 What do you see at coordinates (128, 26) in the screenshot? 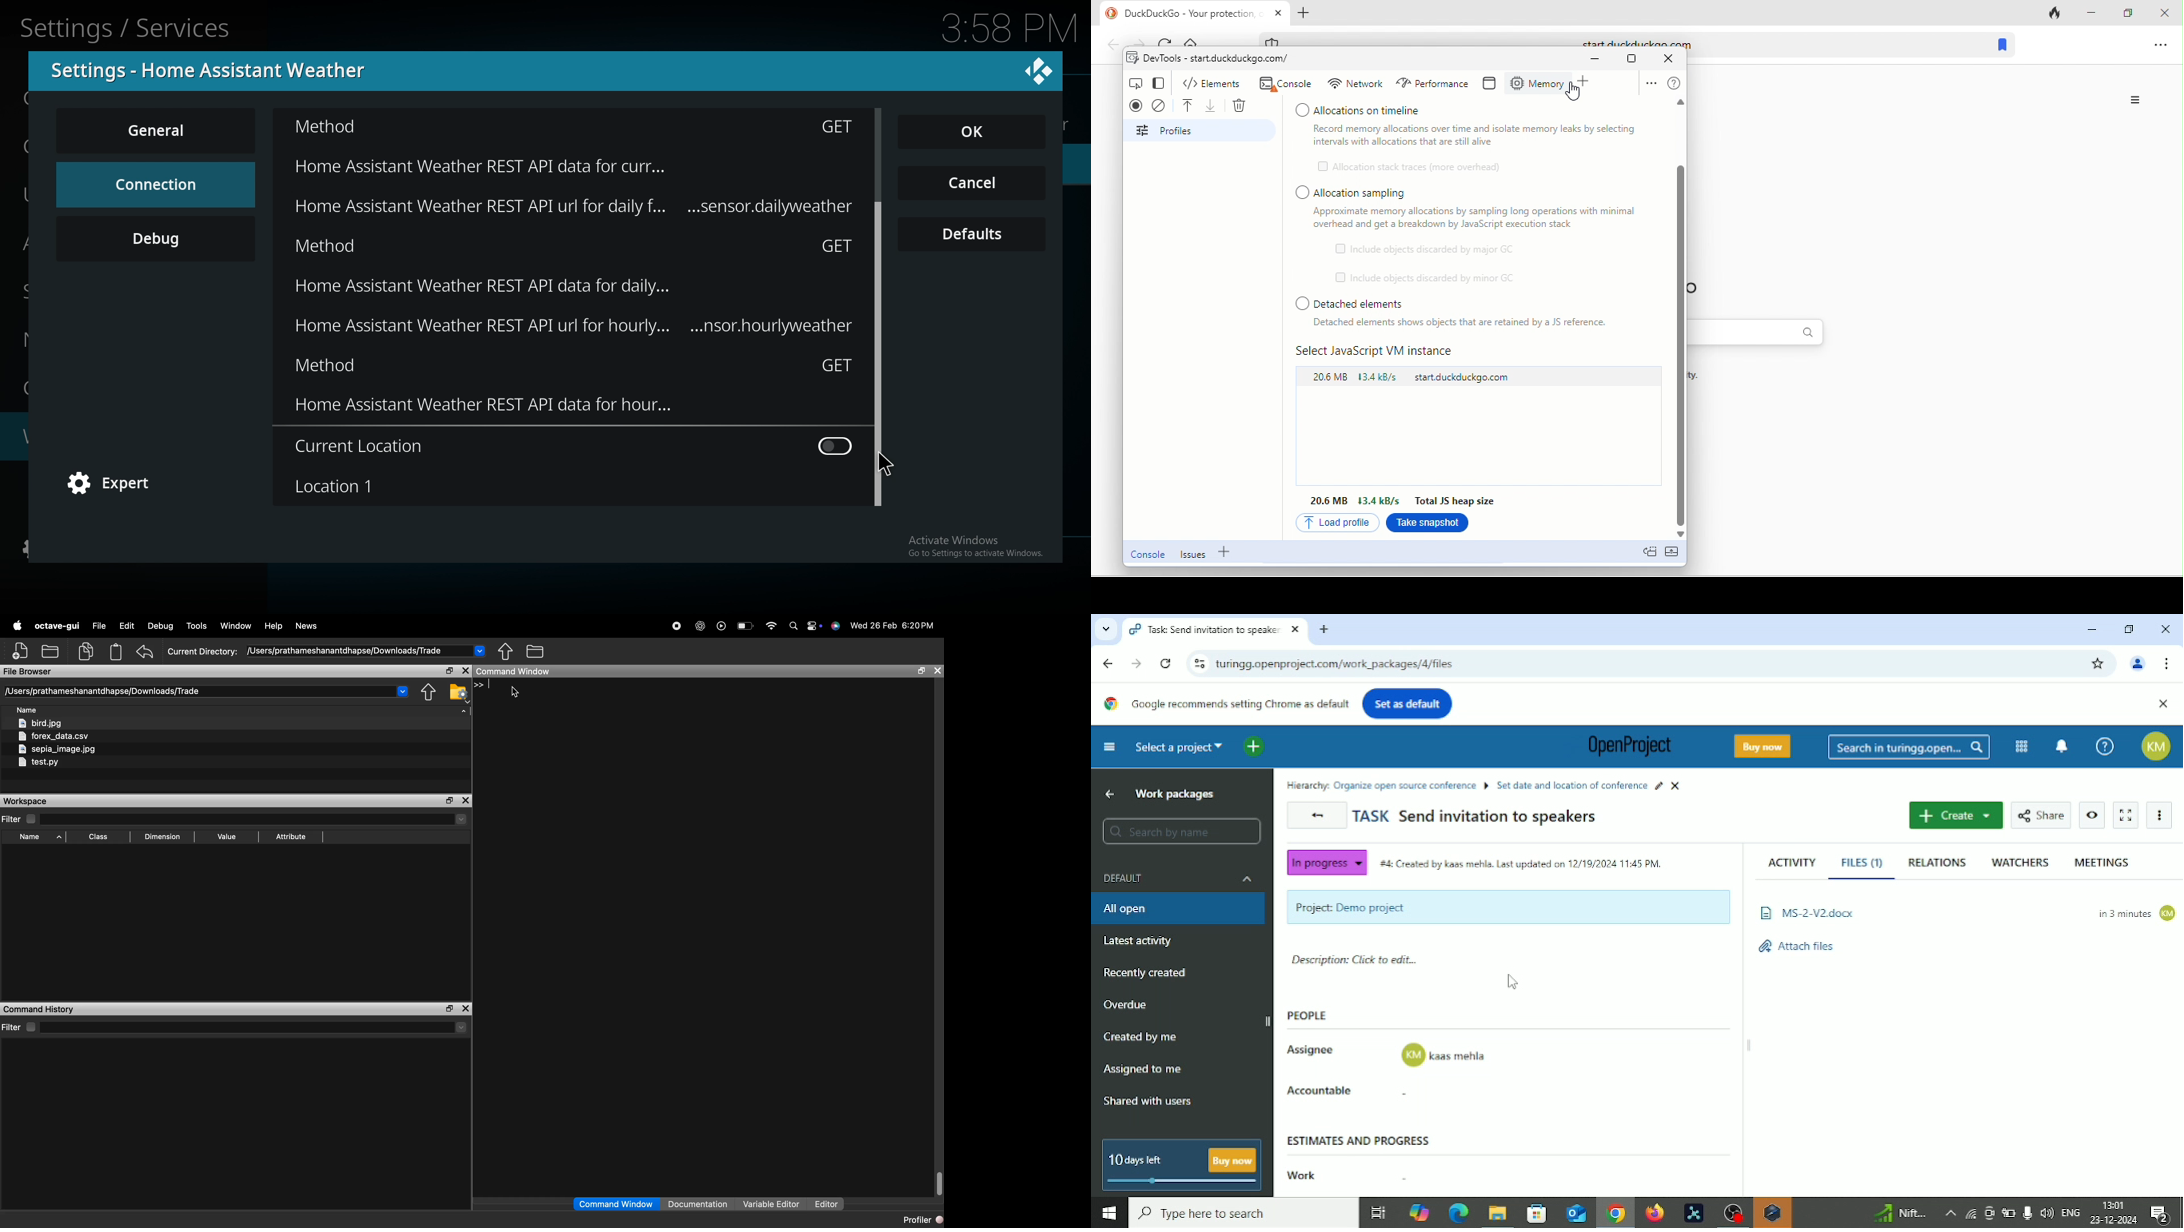
I see `Settings/Services` at bounding box center [128, 26].